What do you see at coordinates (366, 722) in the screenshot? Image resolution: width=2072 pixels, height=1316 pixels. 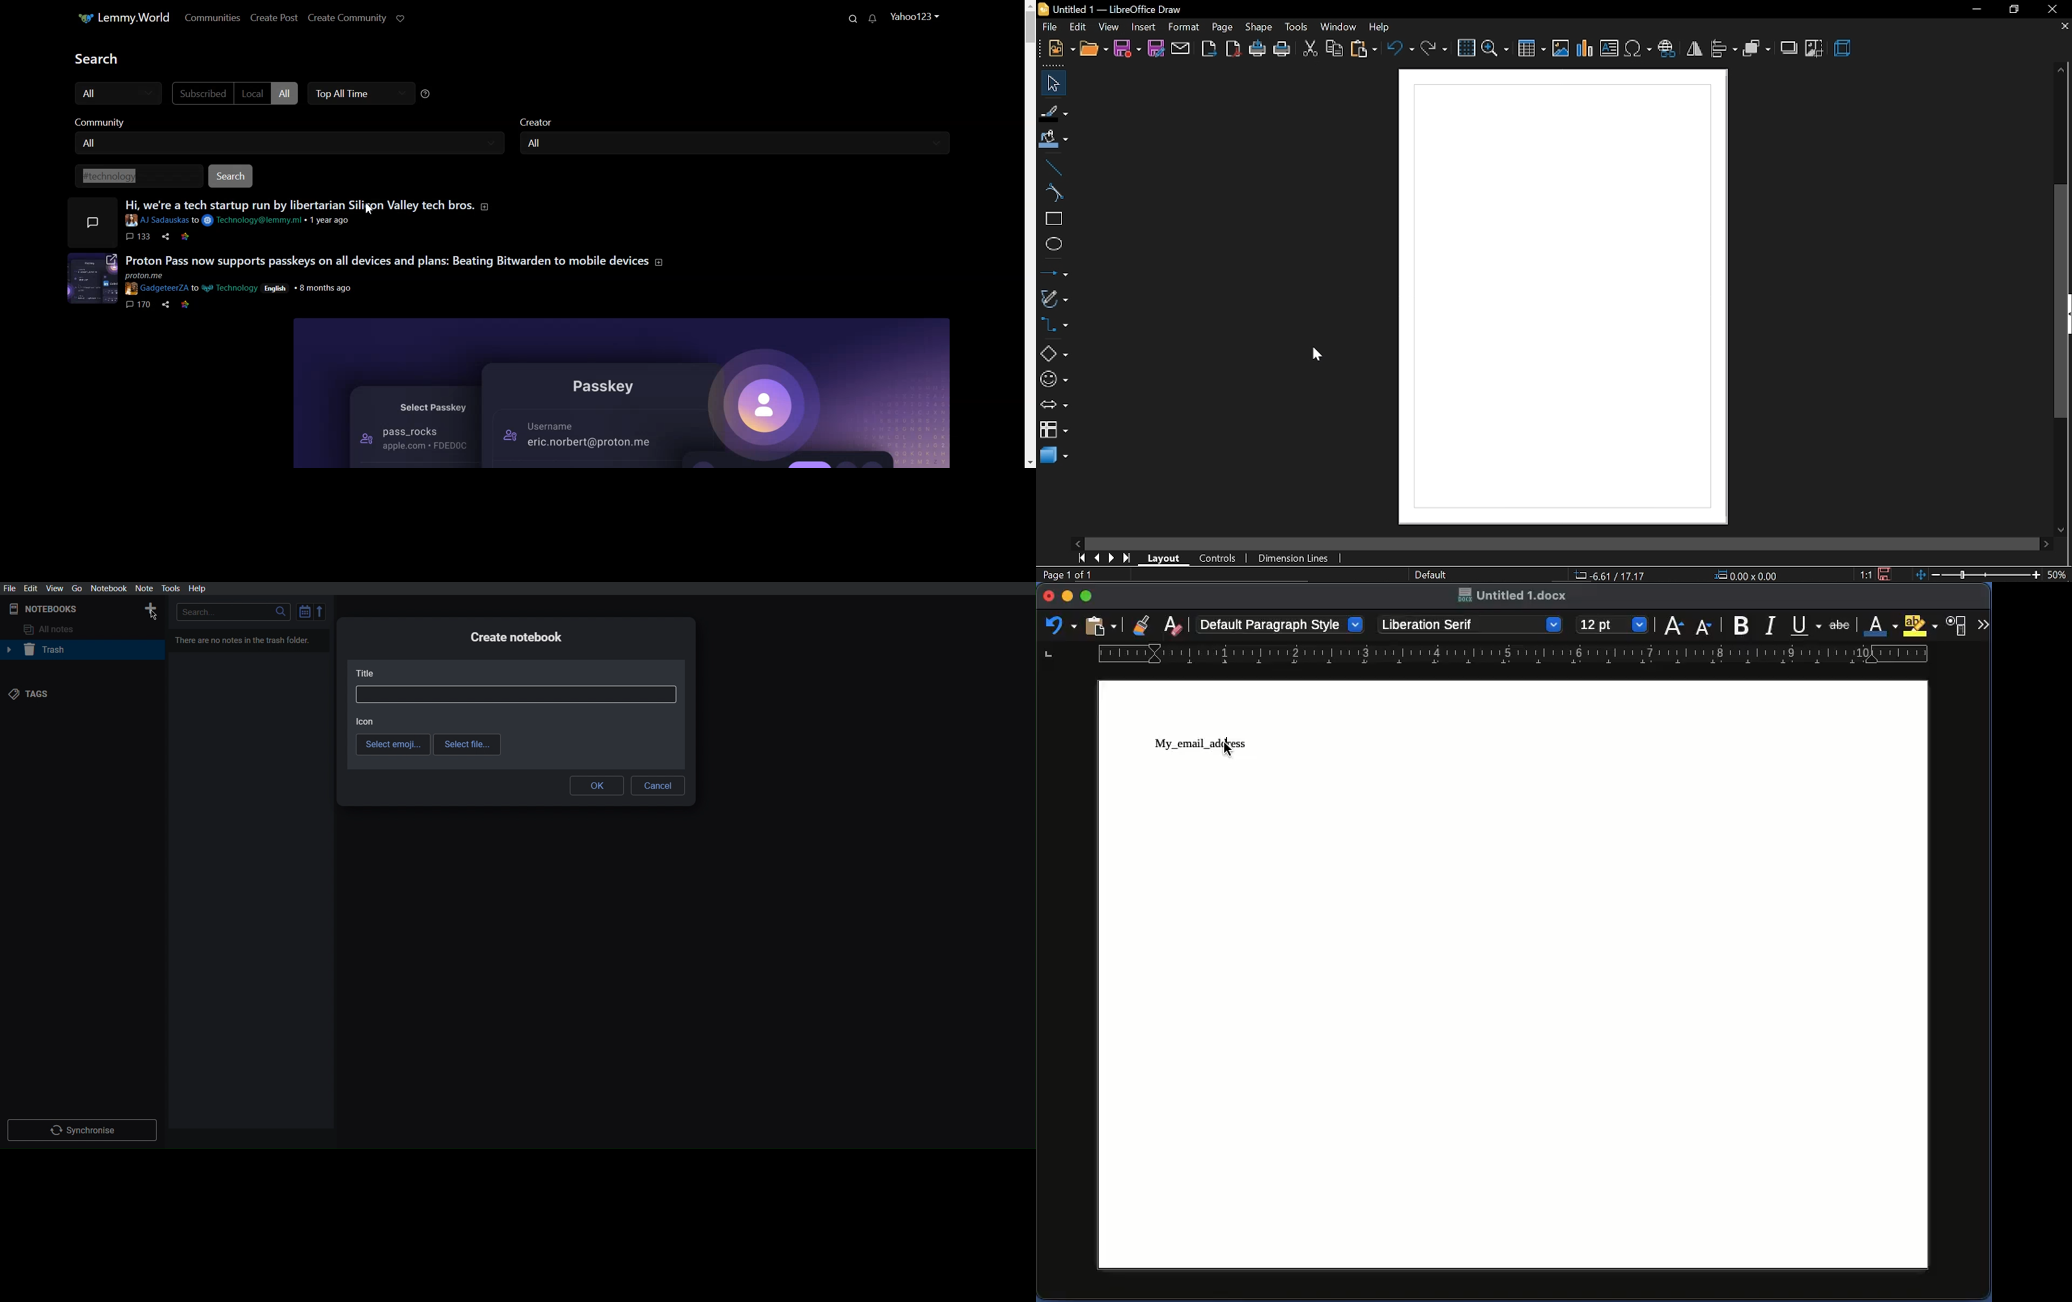 I see `Icon` at bounding box center [366, 722].